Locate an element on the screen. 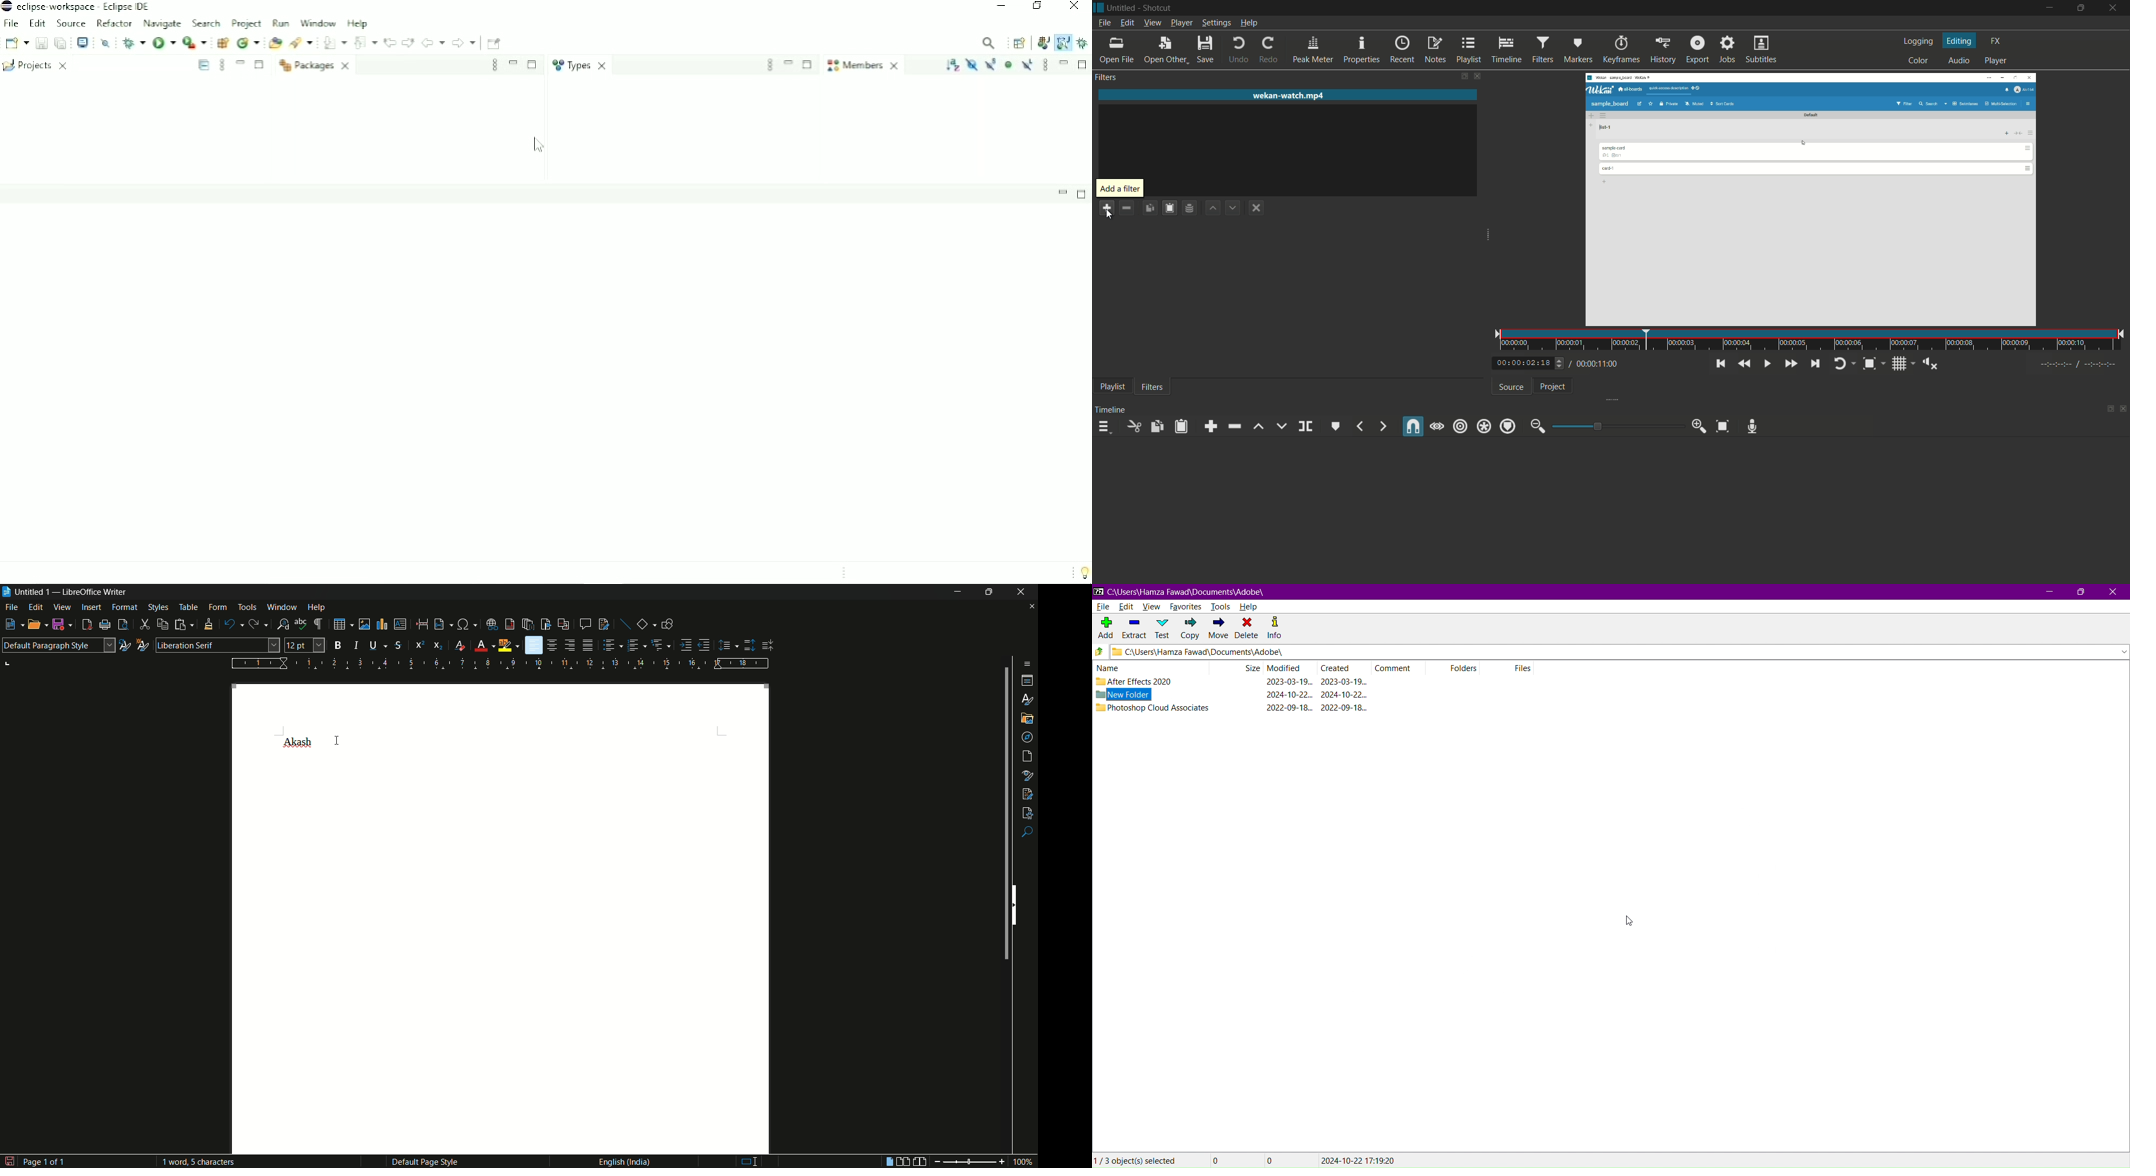 The height and width of the screenshot is (1176, 2156). decrease paragraph spacing is located at coordinates (769, 646).